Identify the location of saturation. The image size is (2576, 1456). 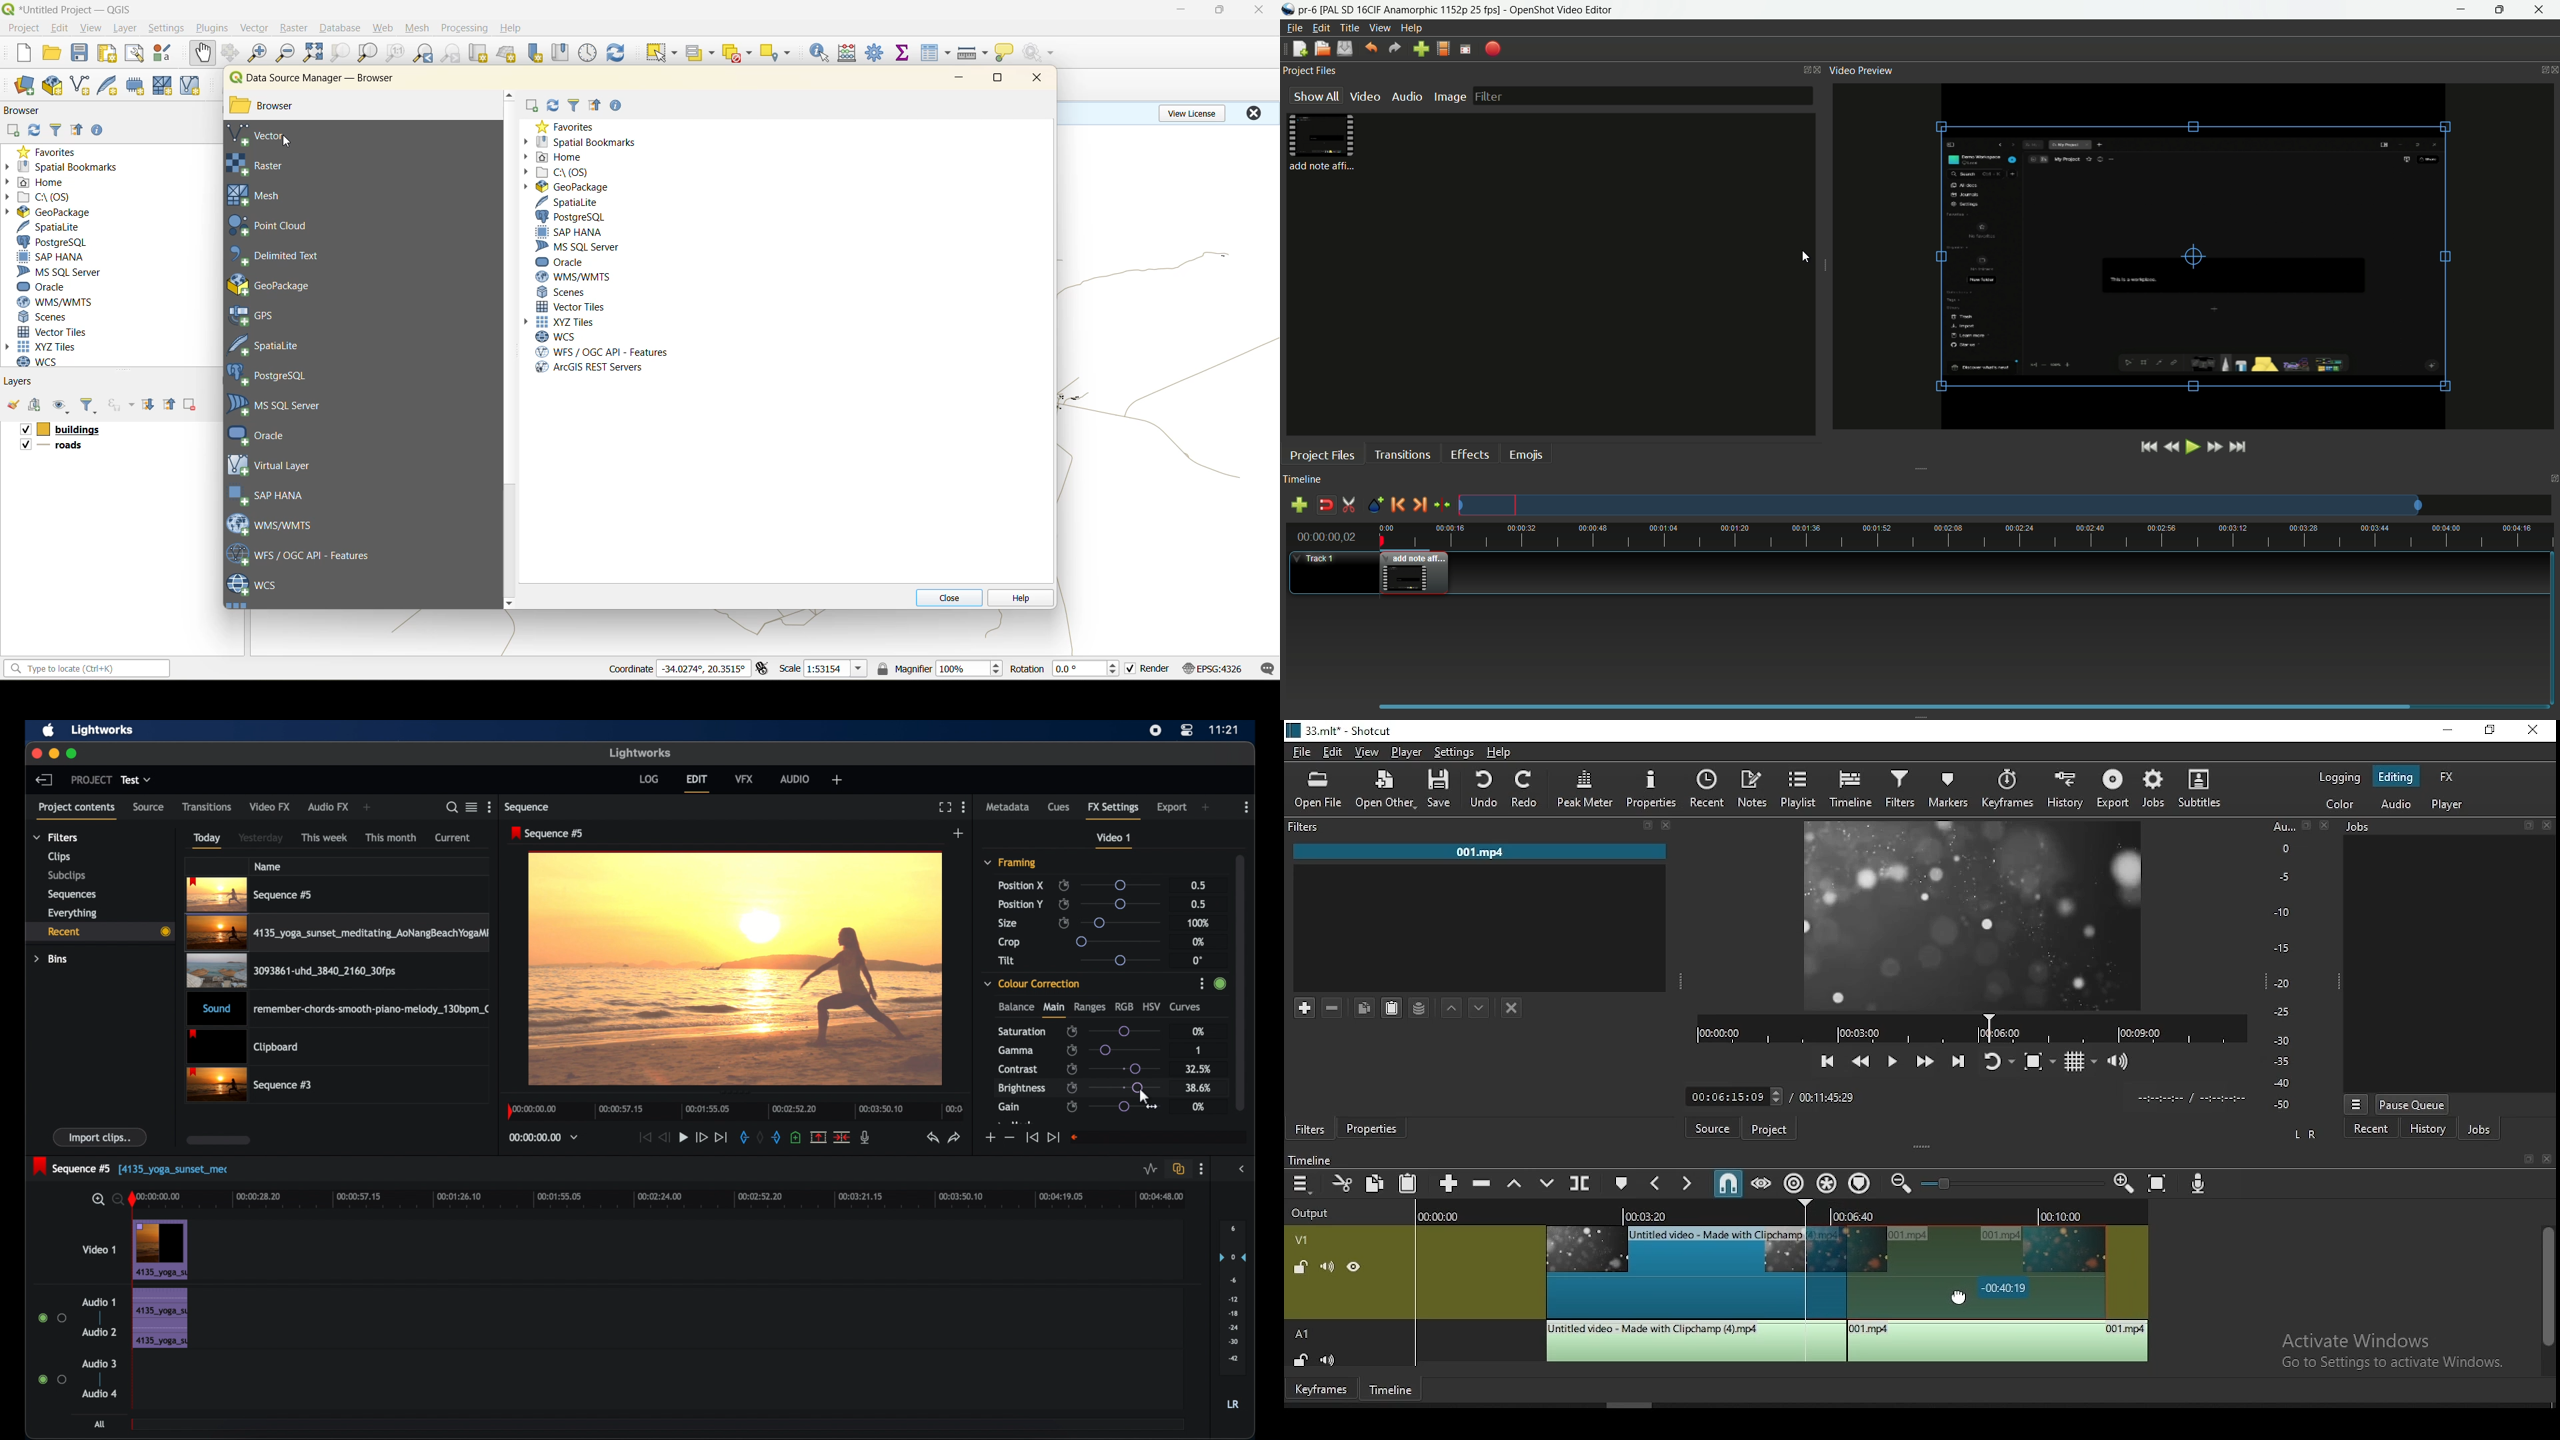
(1021, 1031).